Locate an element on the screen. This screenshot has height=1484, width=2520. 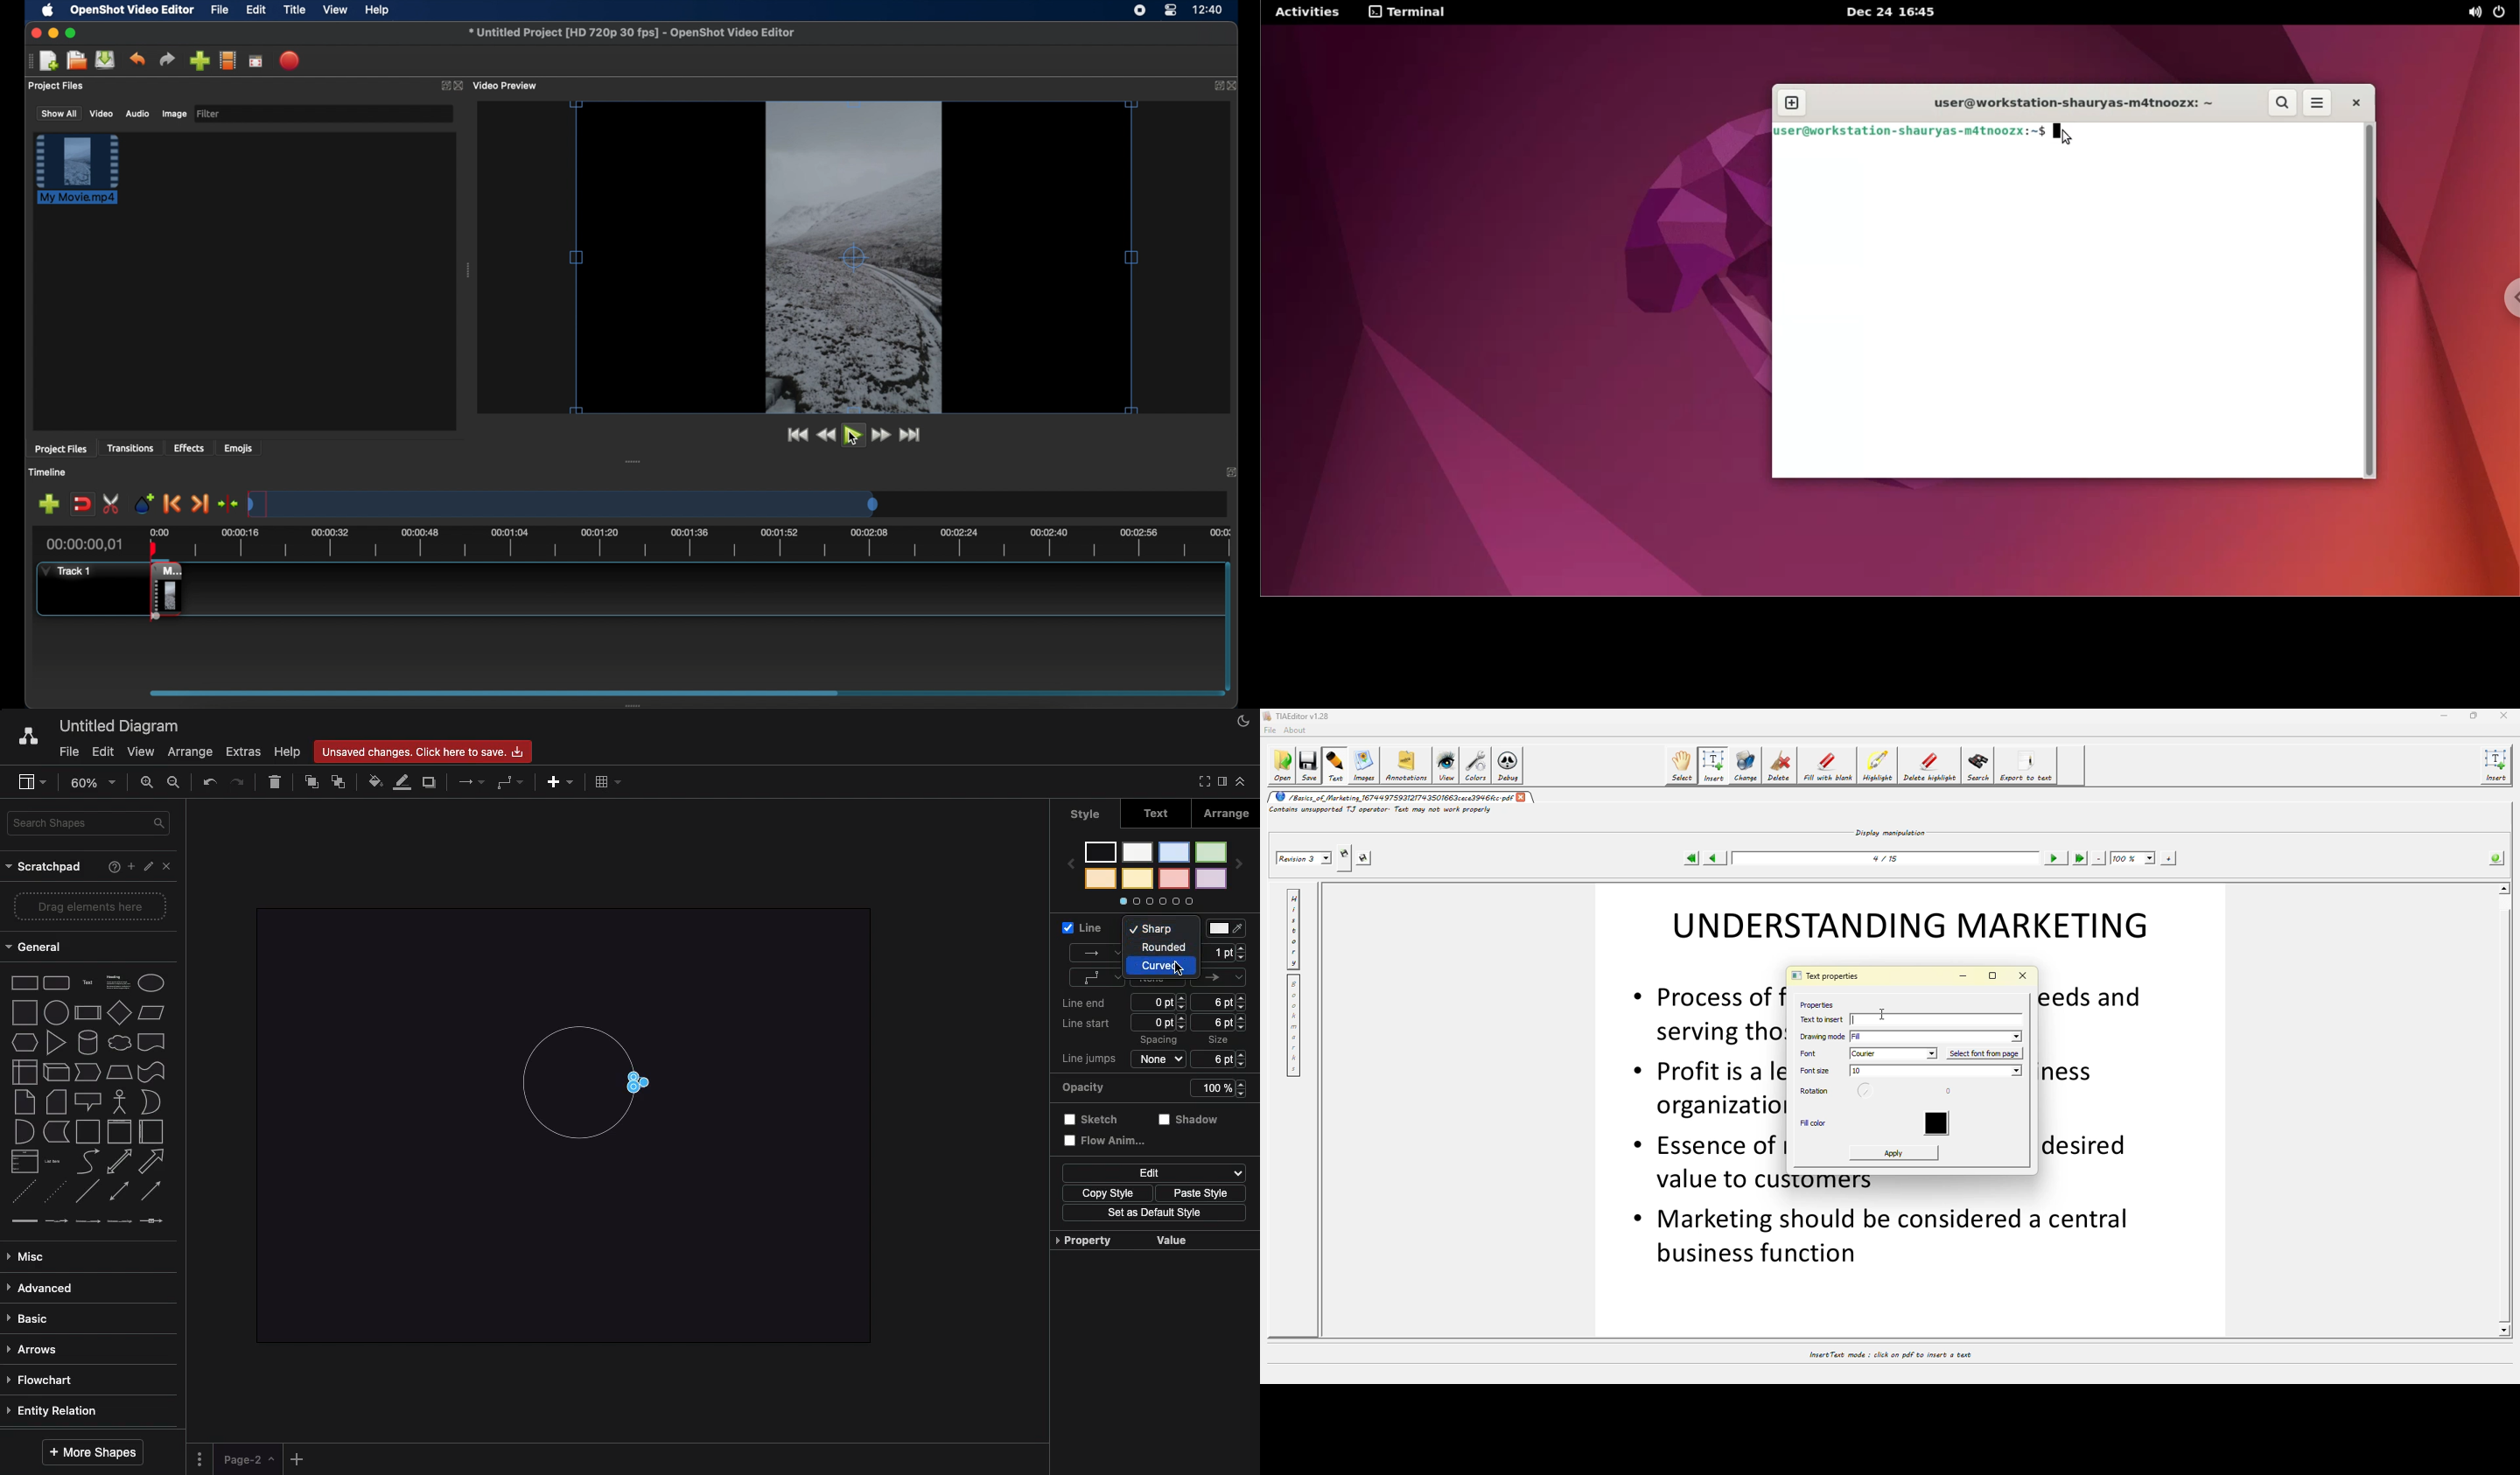
center playhead on the timeline is located at coordinates (227, 503).